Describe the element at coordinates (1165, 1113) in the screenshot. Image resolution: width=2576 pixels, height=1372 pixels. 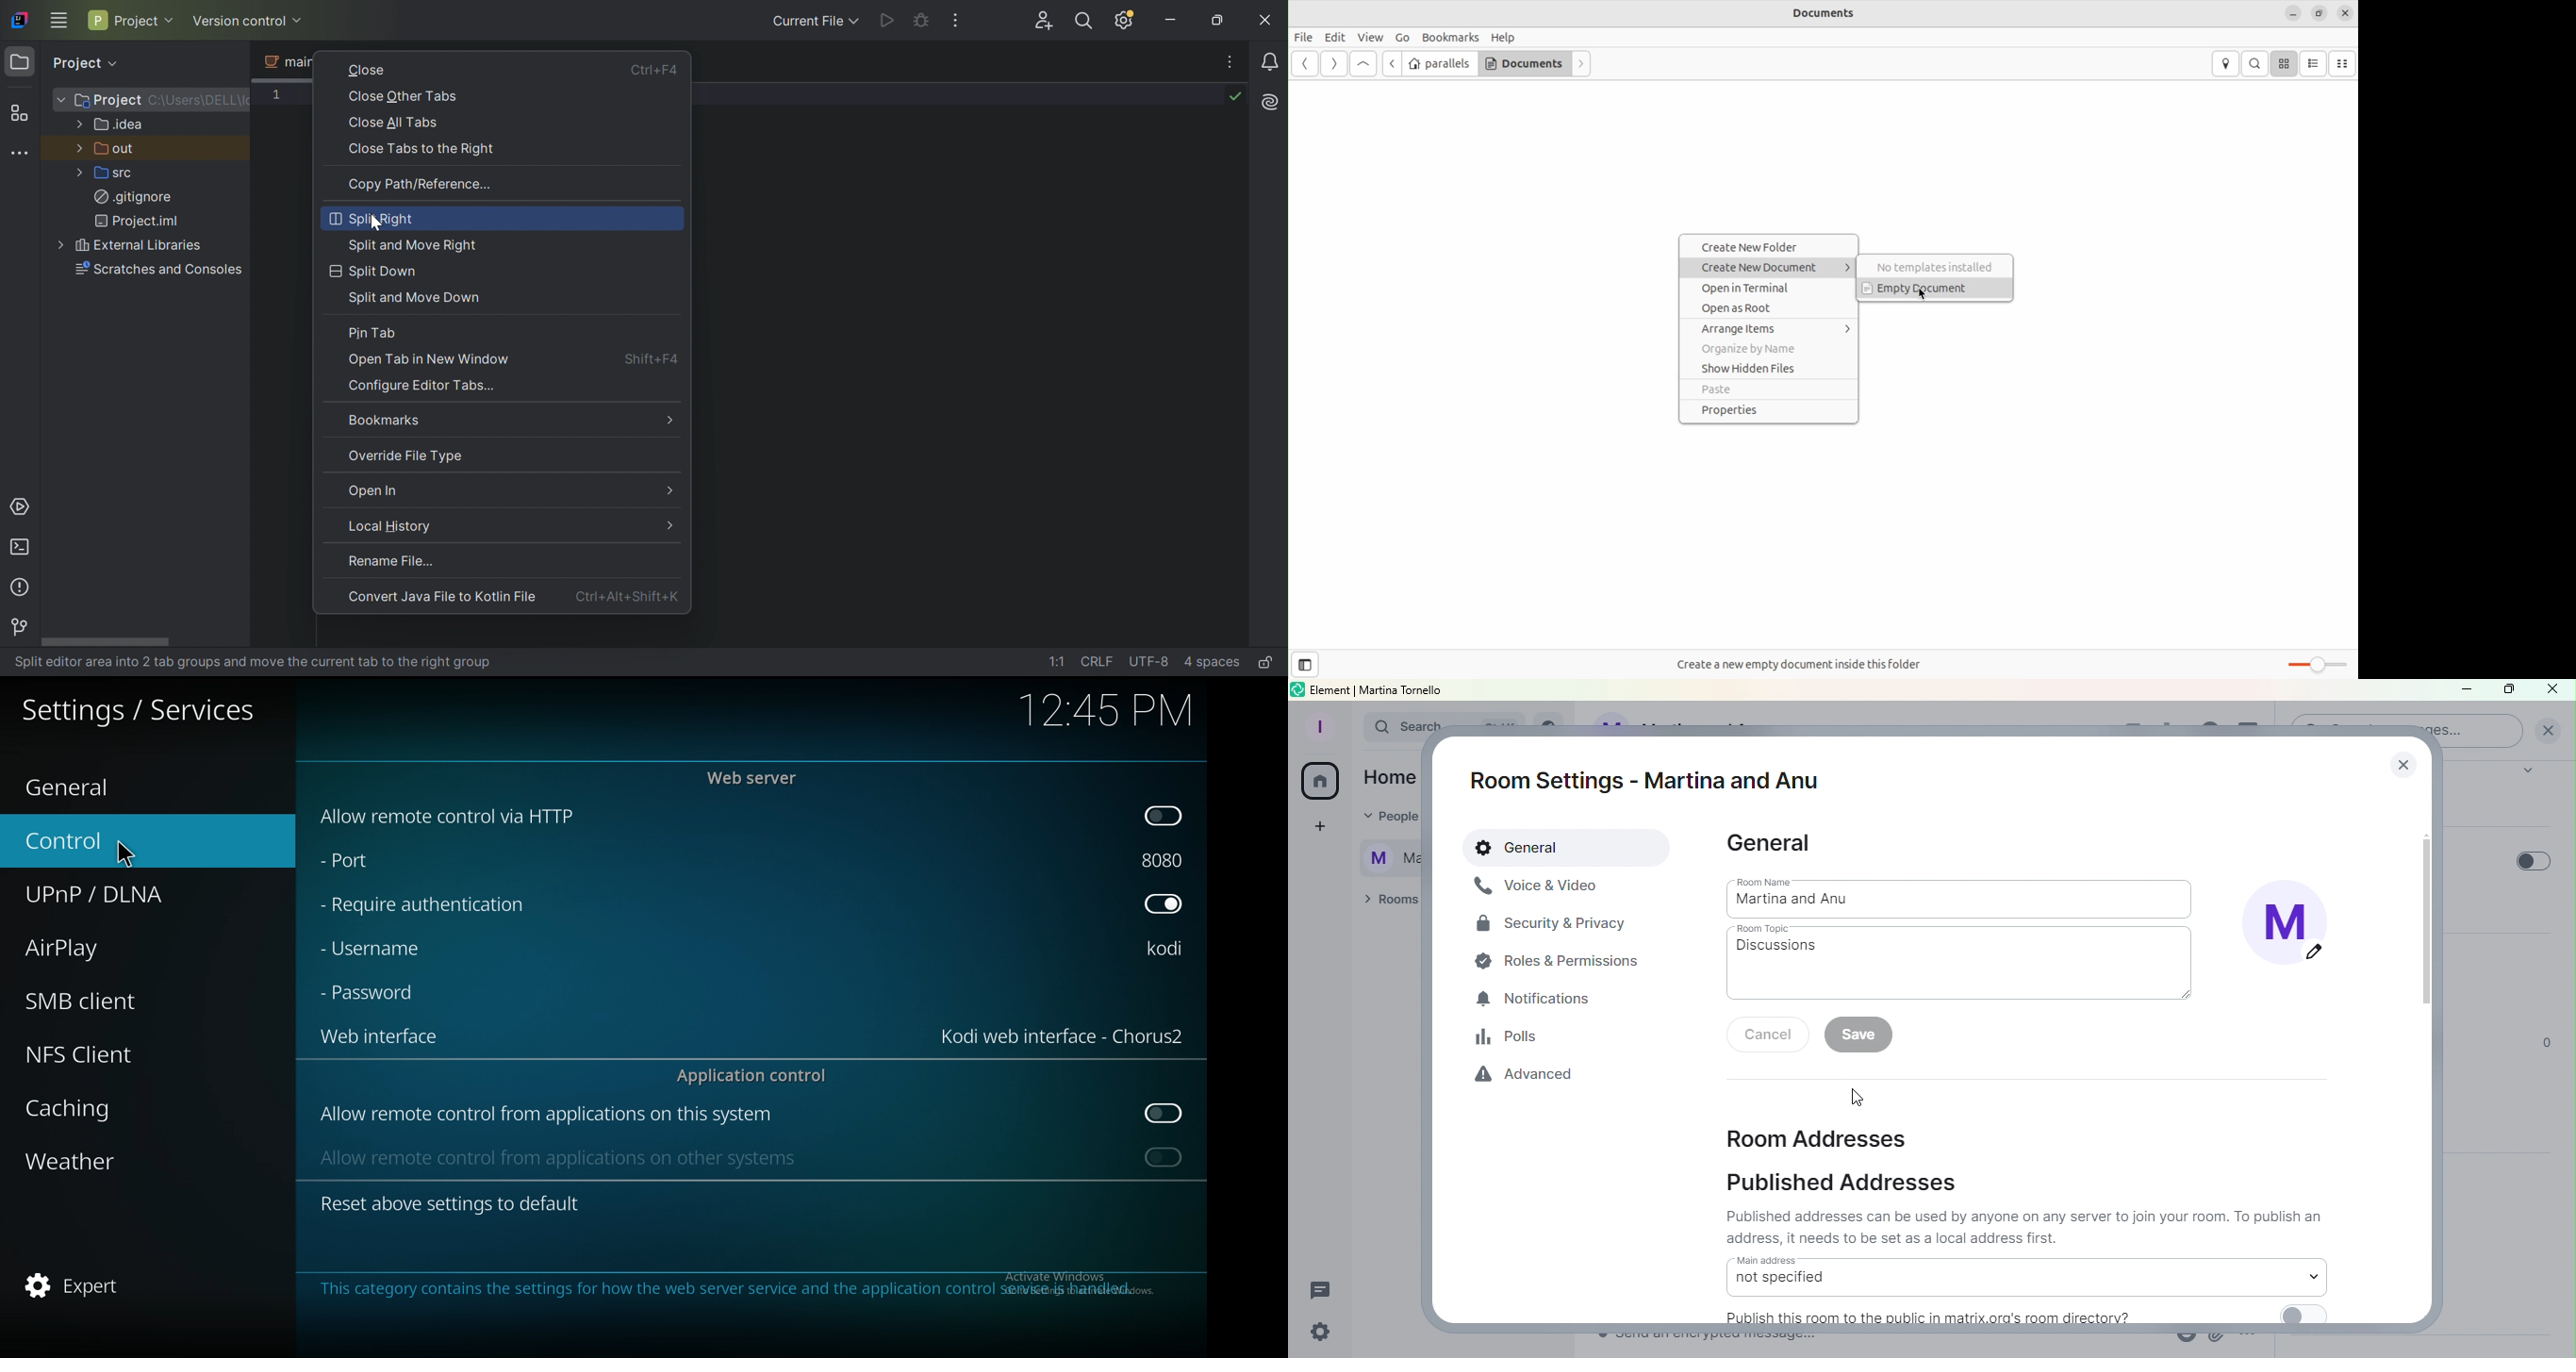
I see `off` at that location.